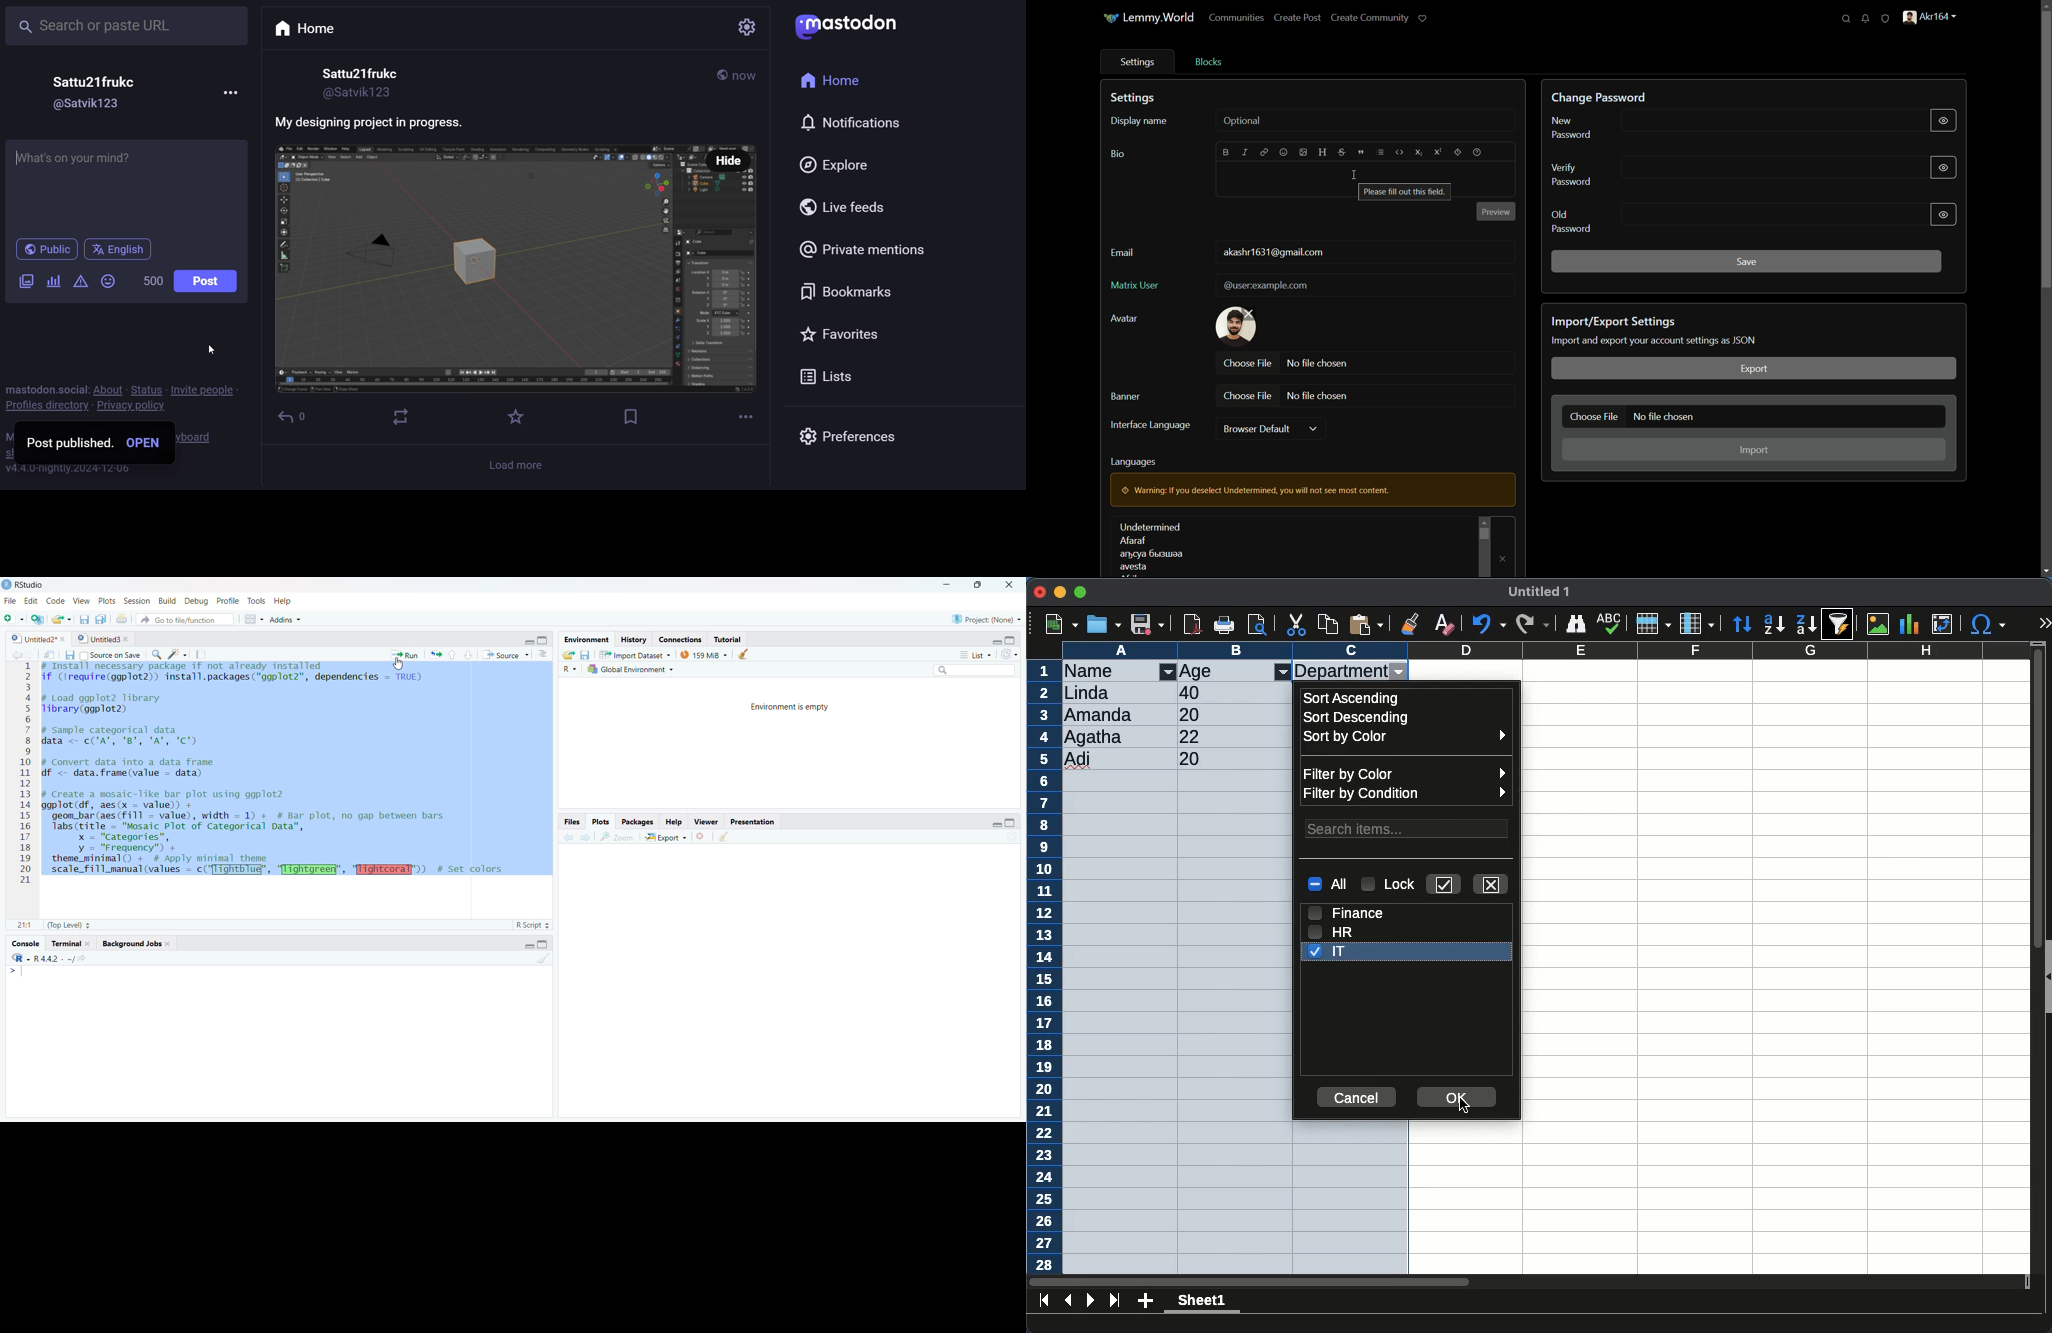 This screenshot has height=1344, width=2072. What do you see at coordinates (973, 669) in the screenshot?
I see `Search` at bounding box center [973, 669].